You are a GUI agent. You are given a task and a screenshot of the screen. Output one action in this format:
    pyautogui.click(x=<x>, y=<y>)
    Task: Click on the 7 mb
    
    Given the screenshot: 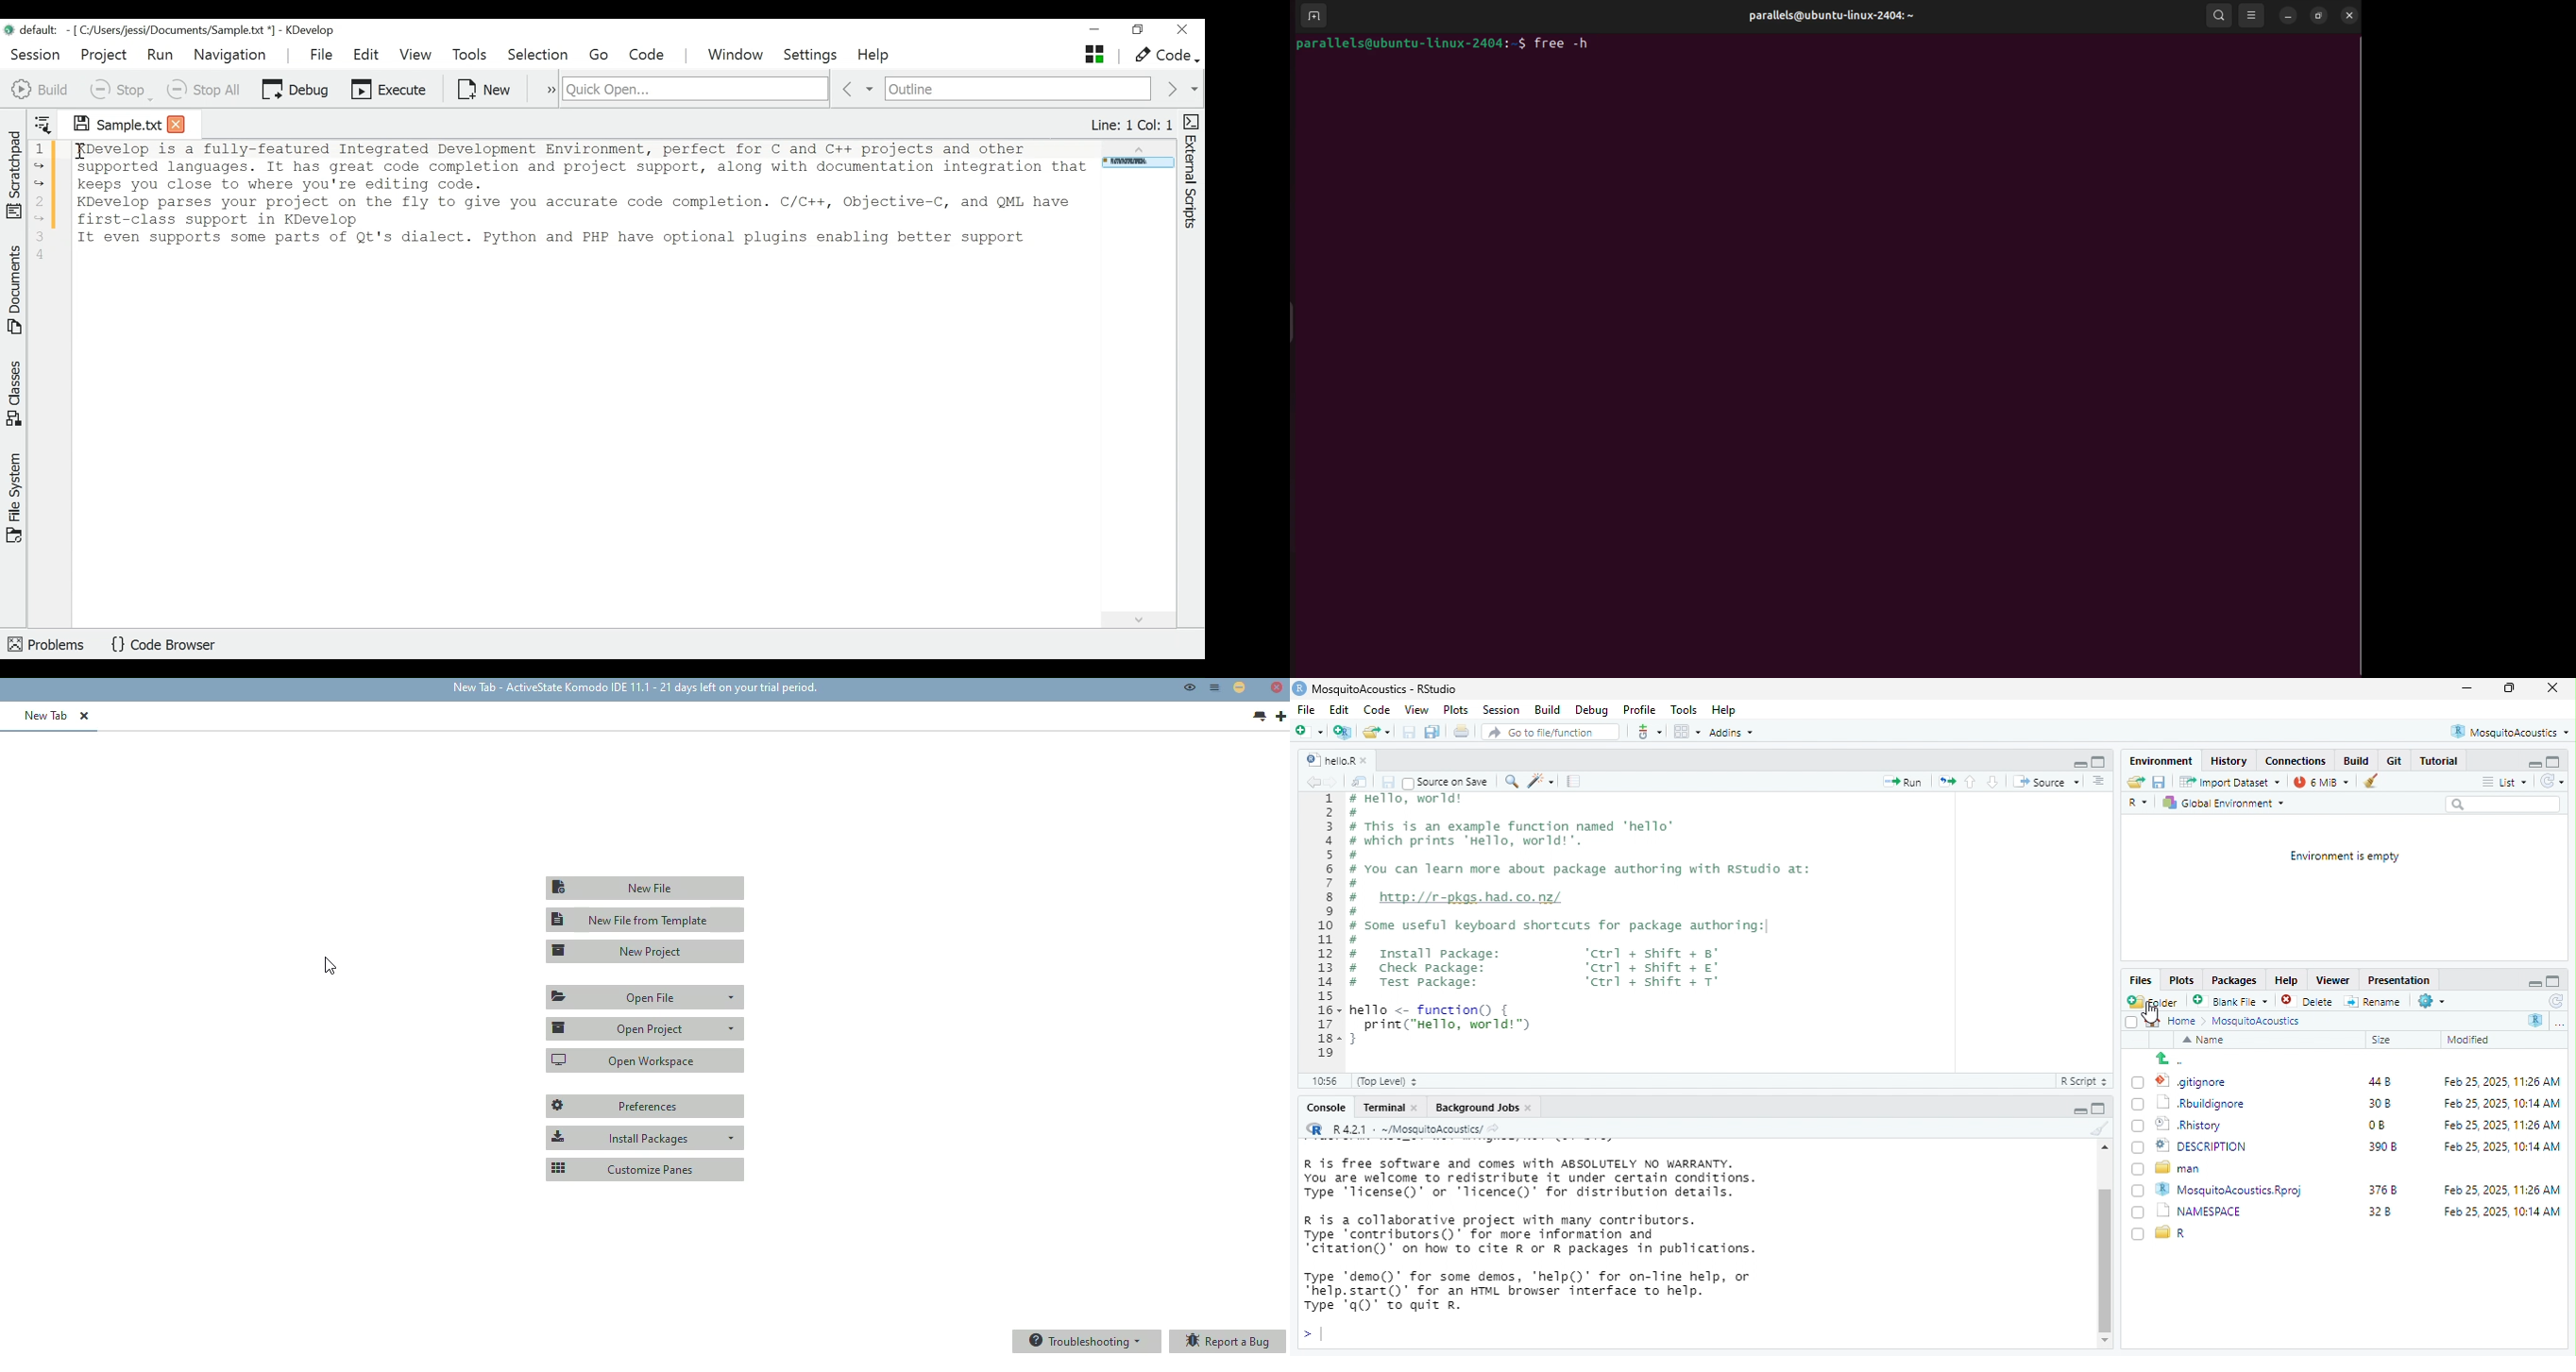 What is the action you would take?
    pyautogui.click(x=2324, y=782)
    